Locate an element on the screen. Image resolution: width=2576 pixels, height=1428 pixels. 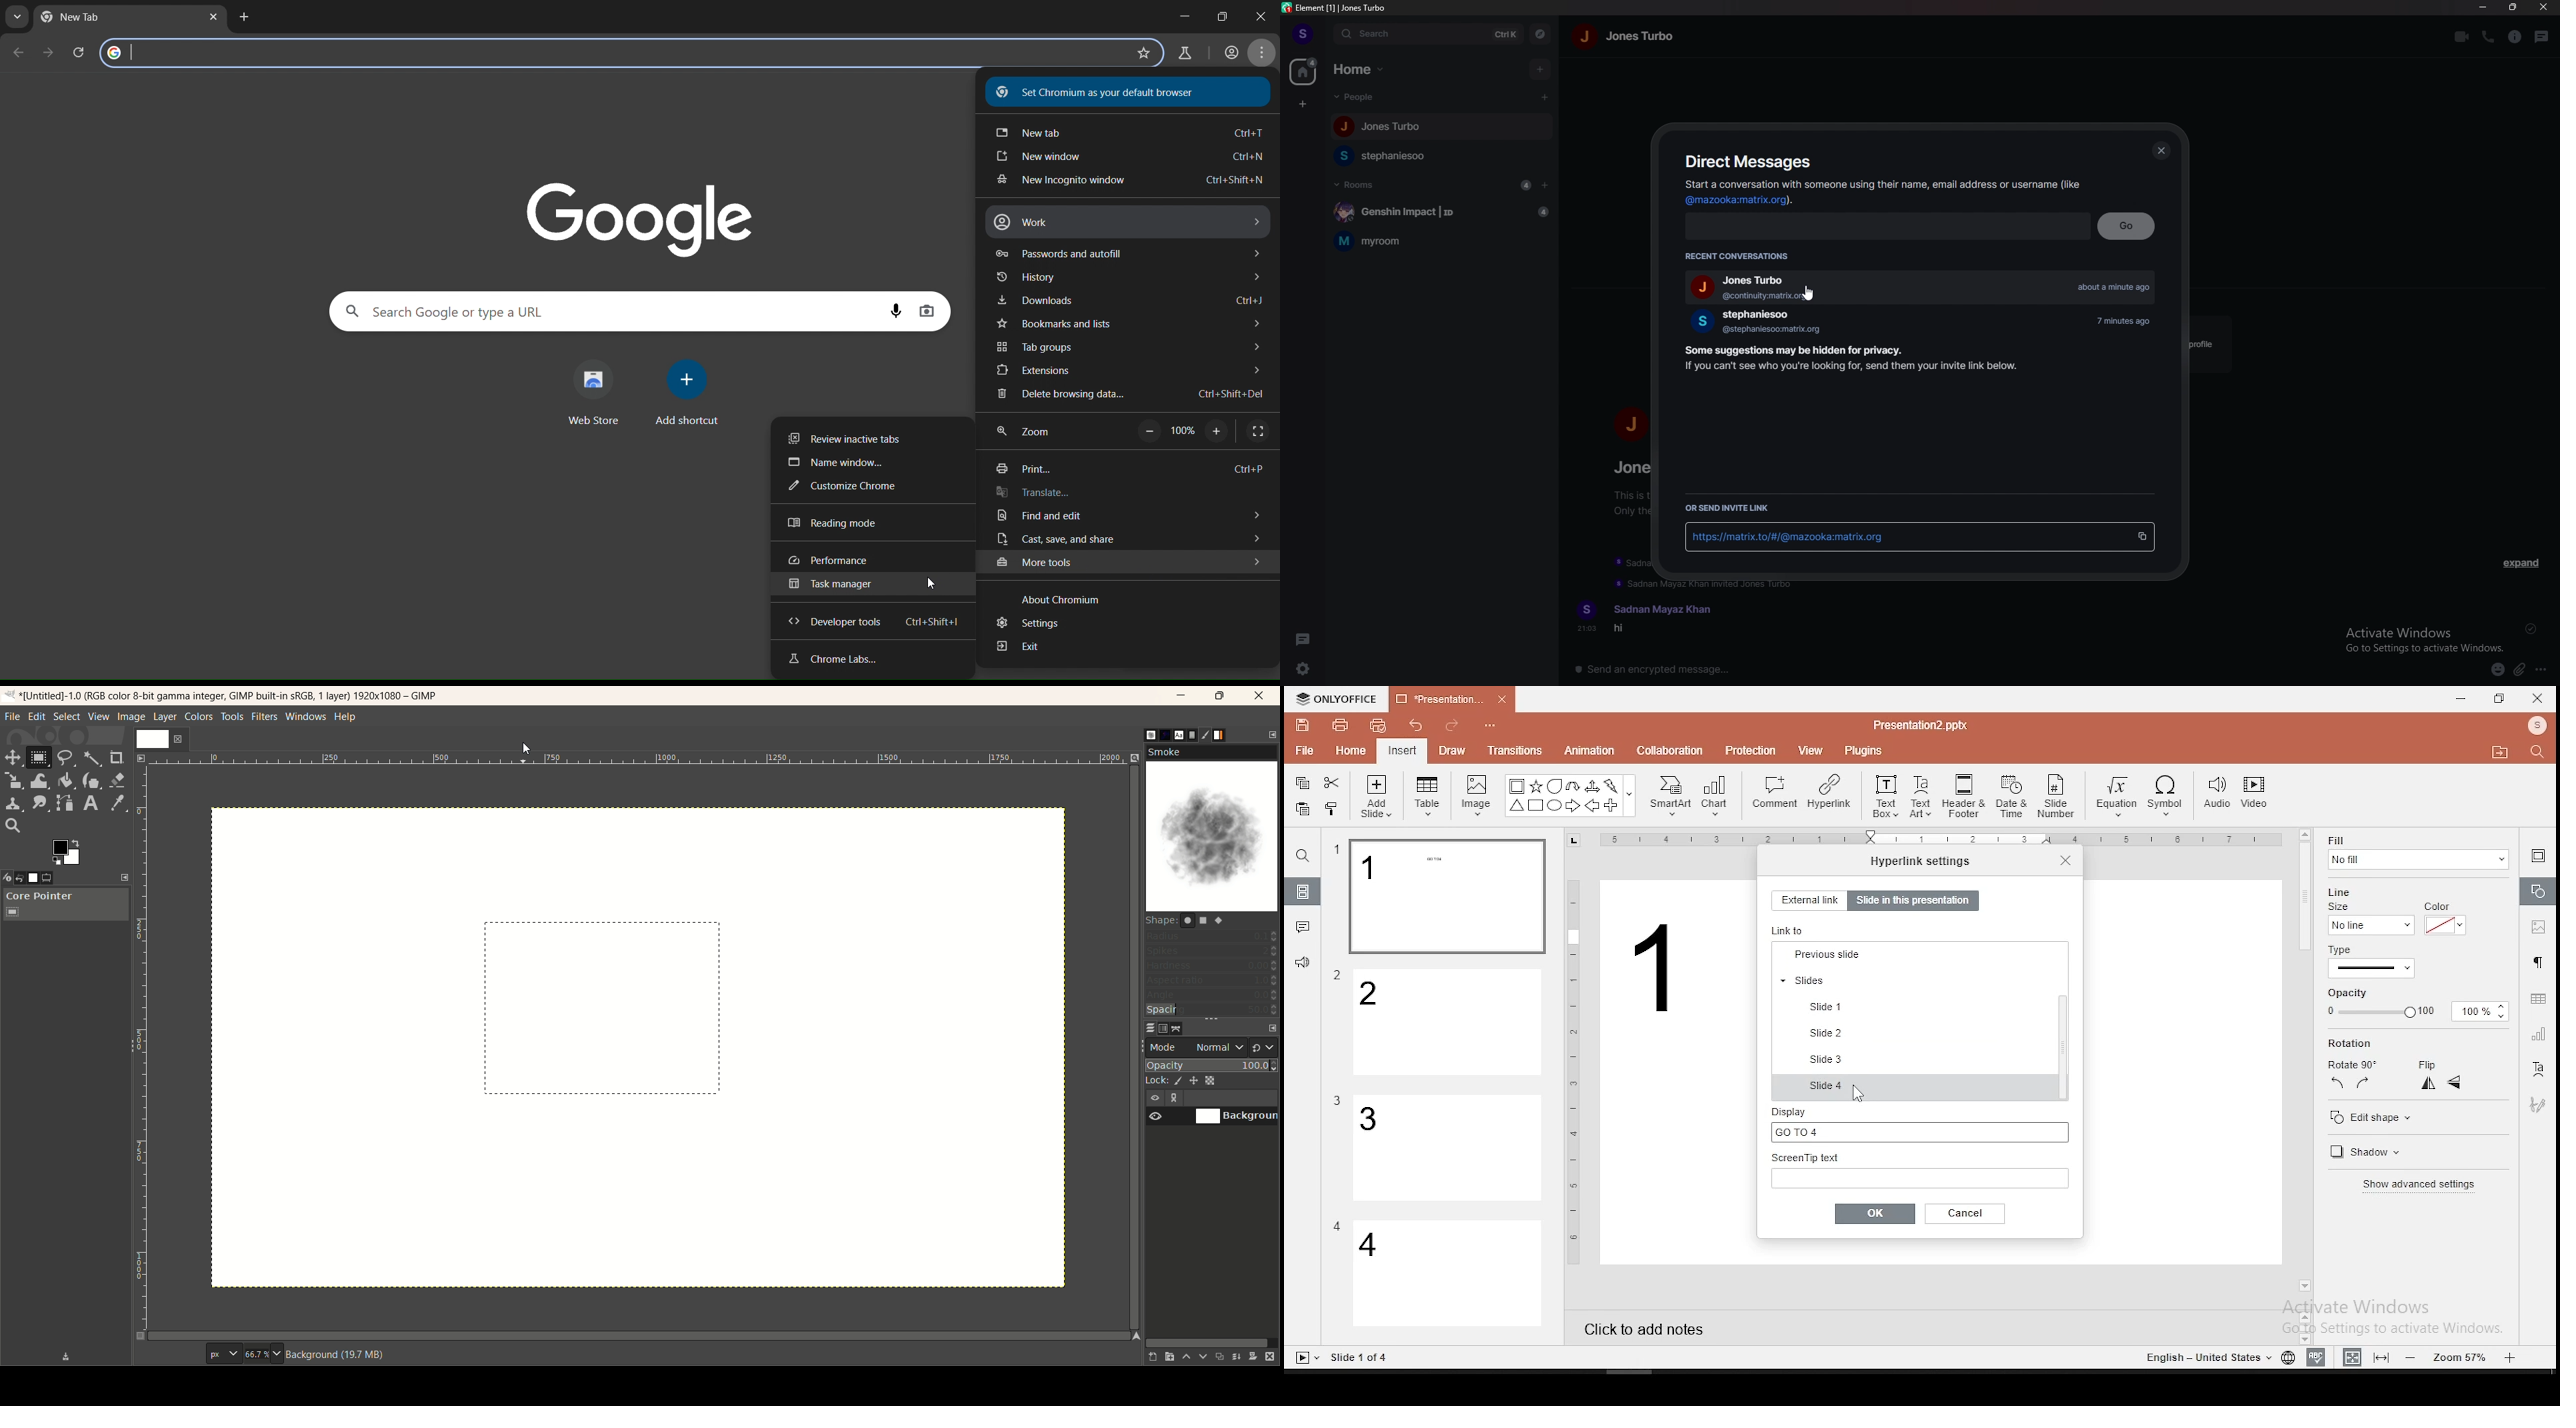
name window is located at coordinates (835, 463).